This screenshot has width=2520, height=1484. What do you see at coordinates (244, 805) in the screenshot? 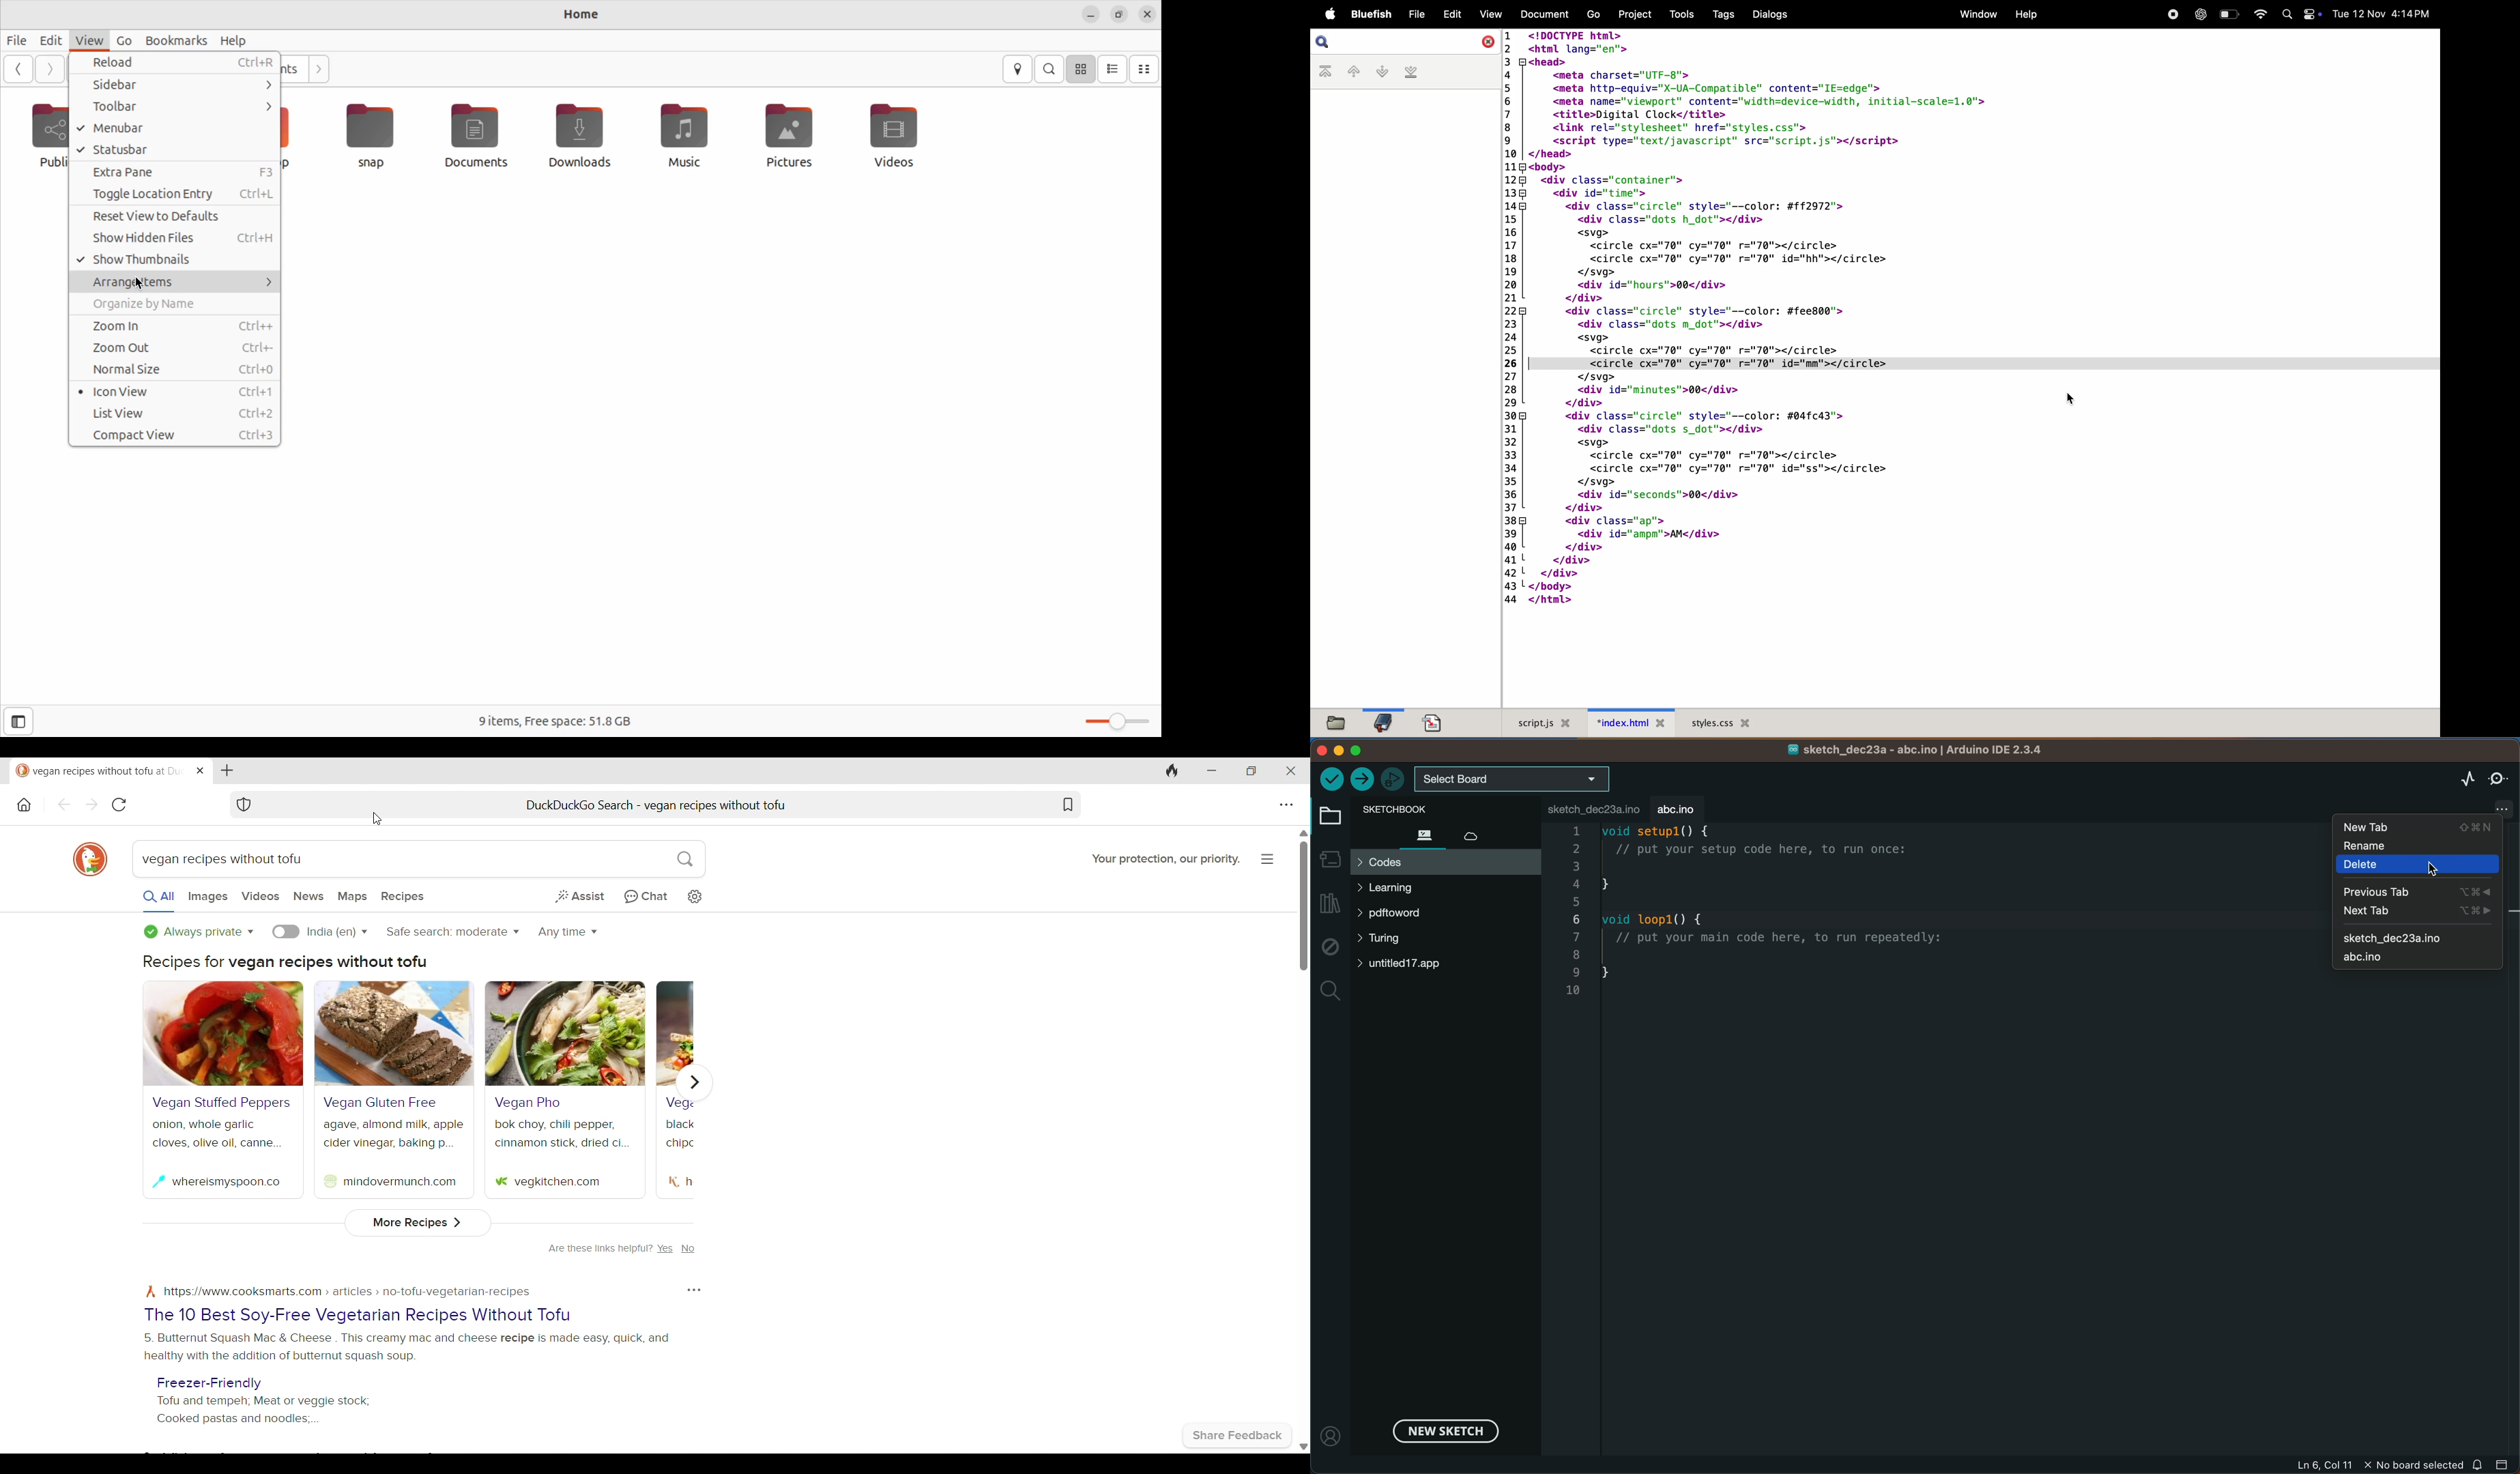
I see `Browser protection` at bounding box center [244, 805].